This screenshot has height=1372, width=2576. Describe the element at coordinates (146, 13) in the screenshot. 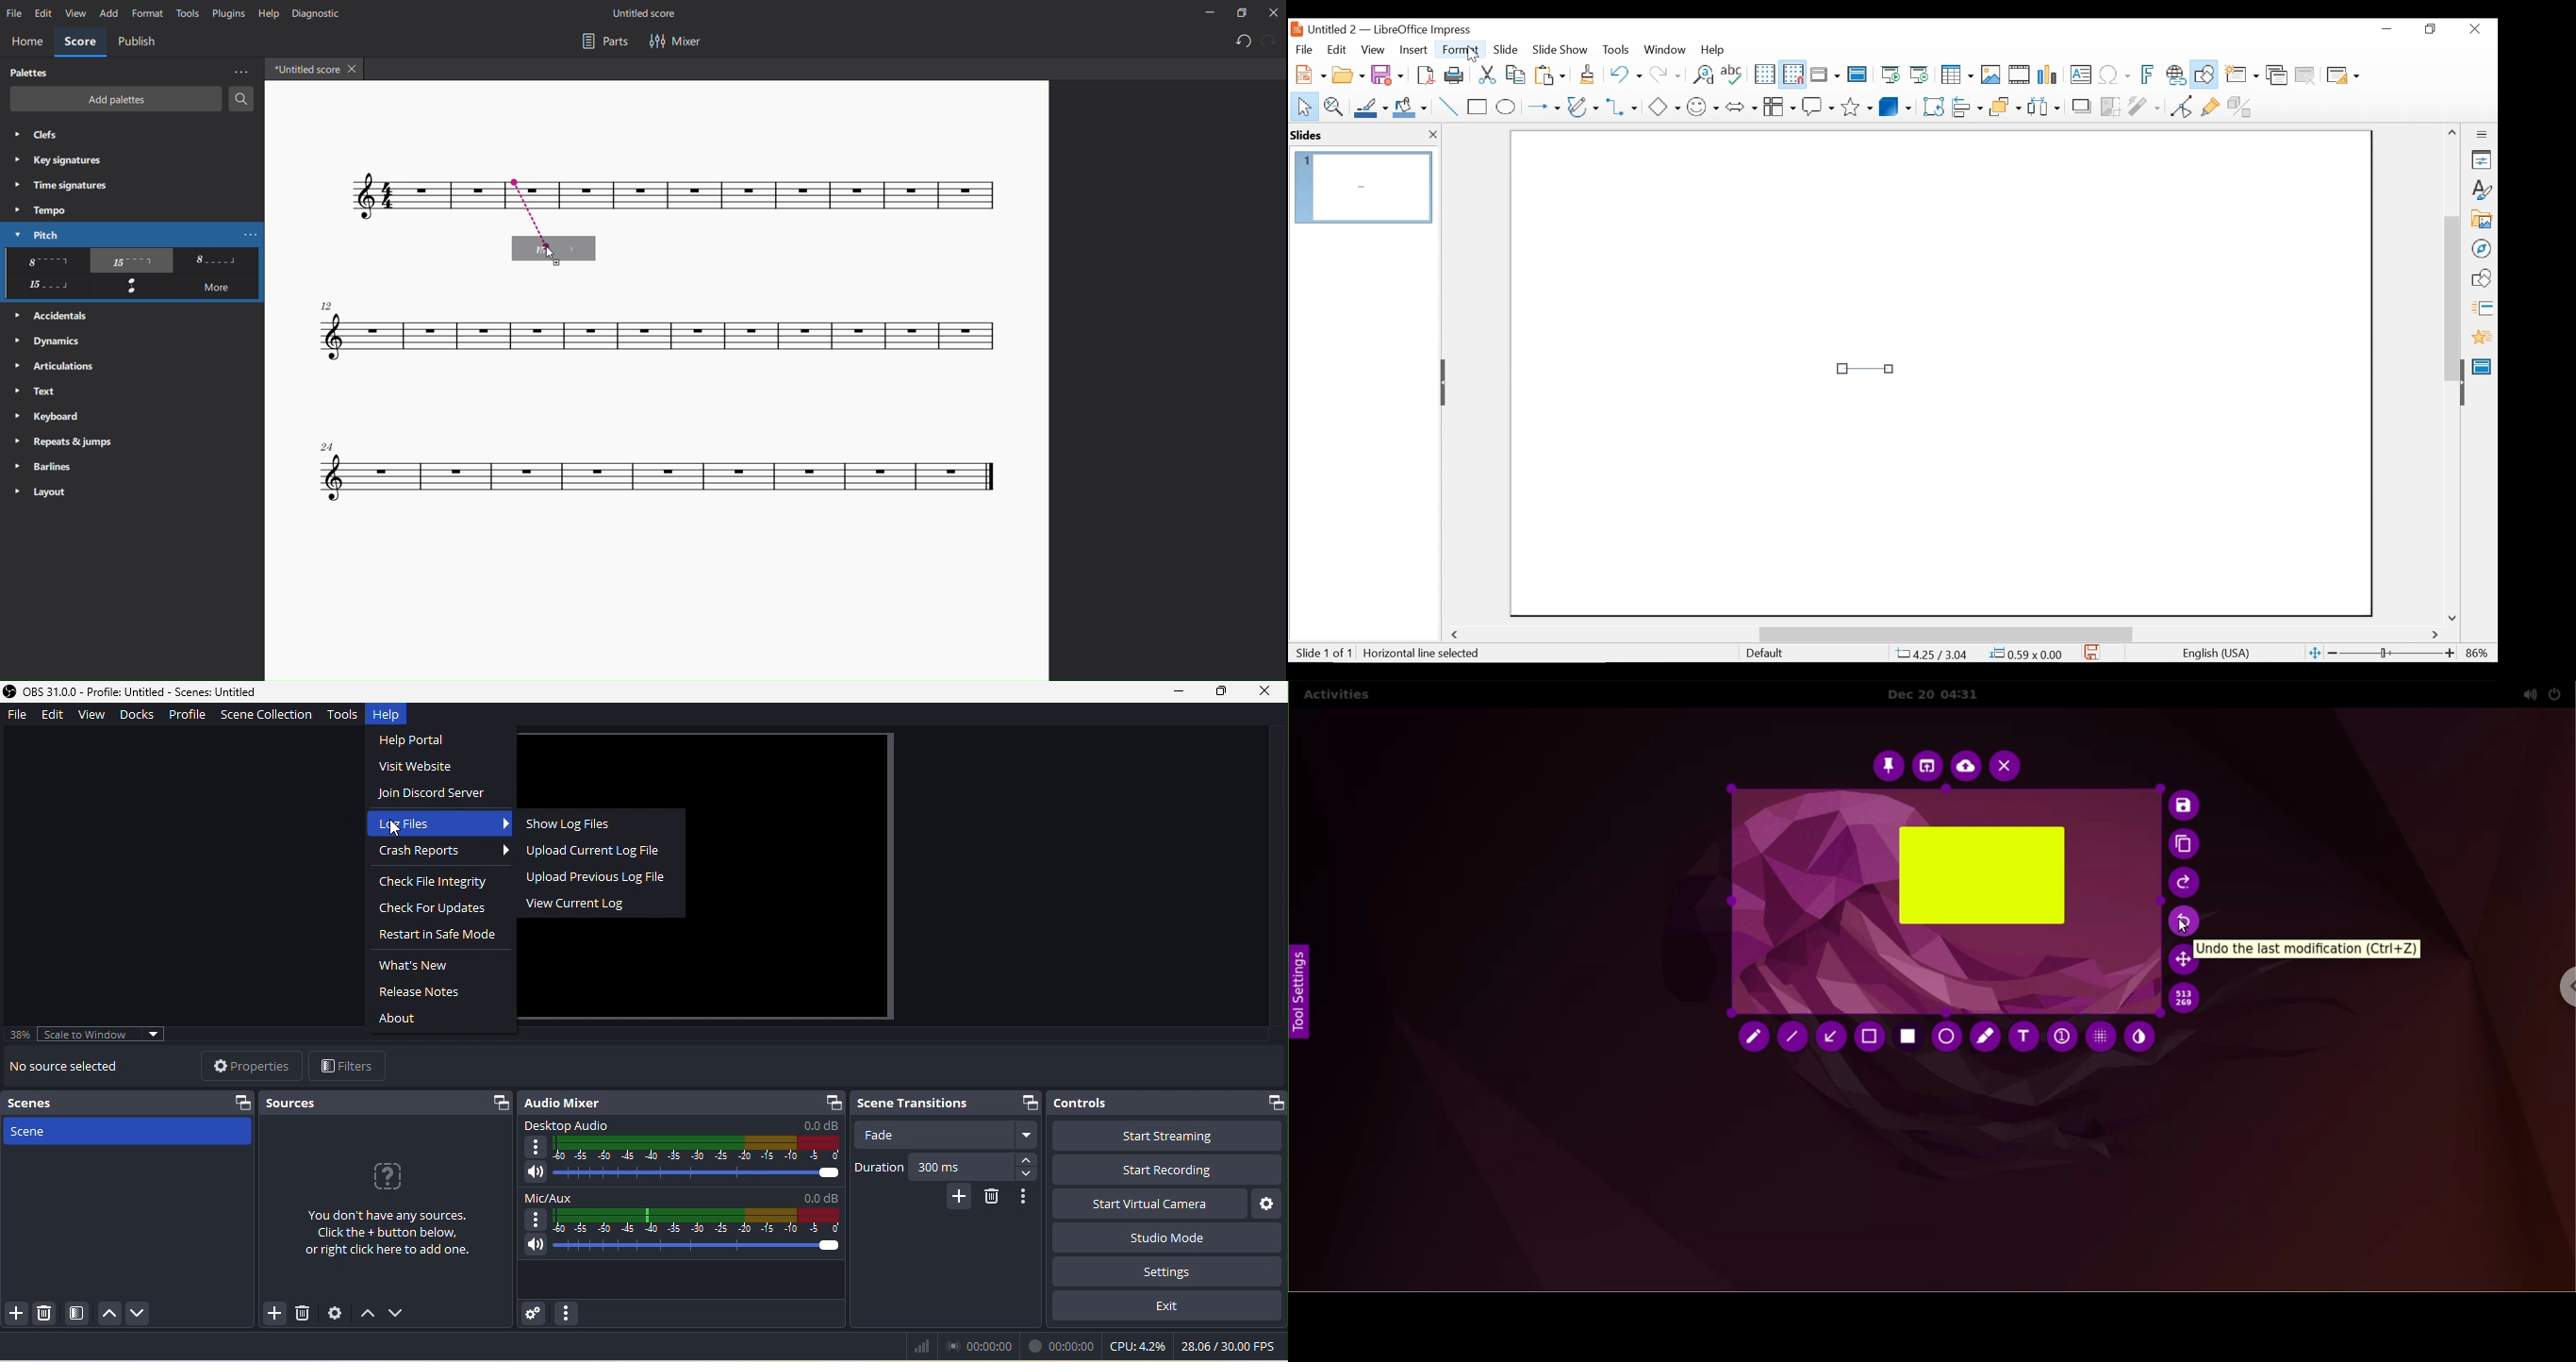

I see `format` at that location.